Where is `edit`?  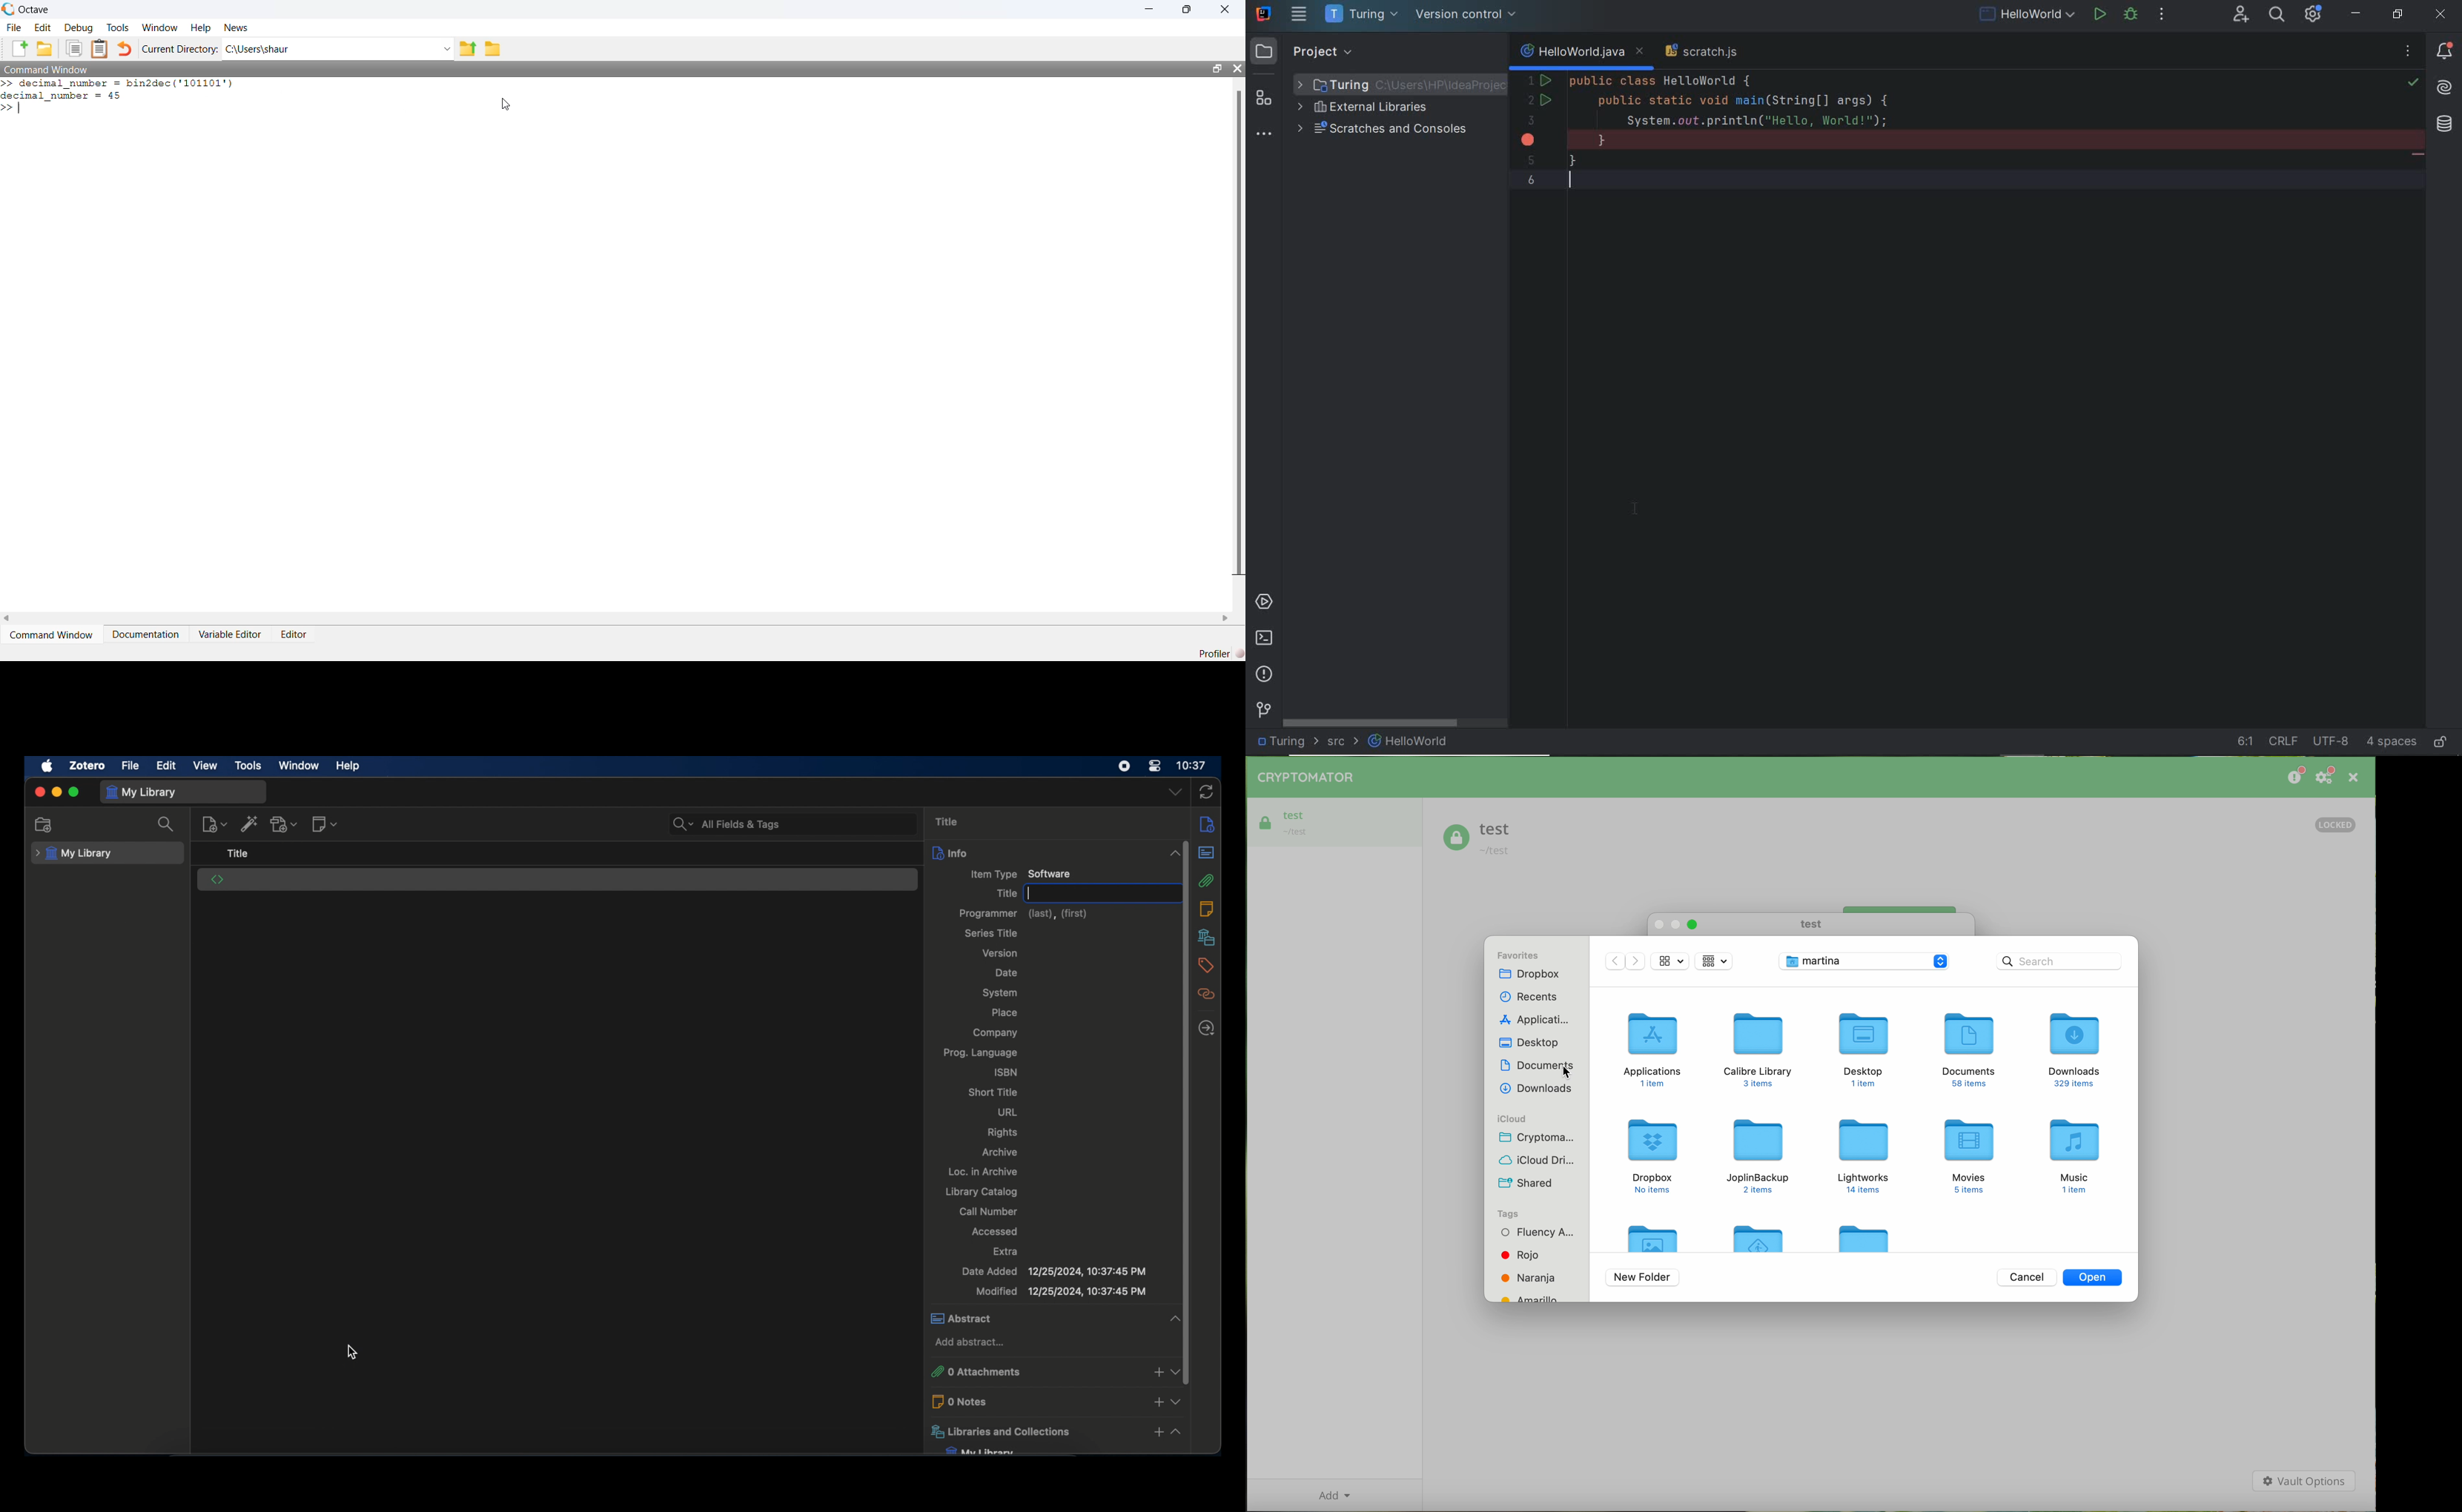 edit is located at coordinates (166, 766).